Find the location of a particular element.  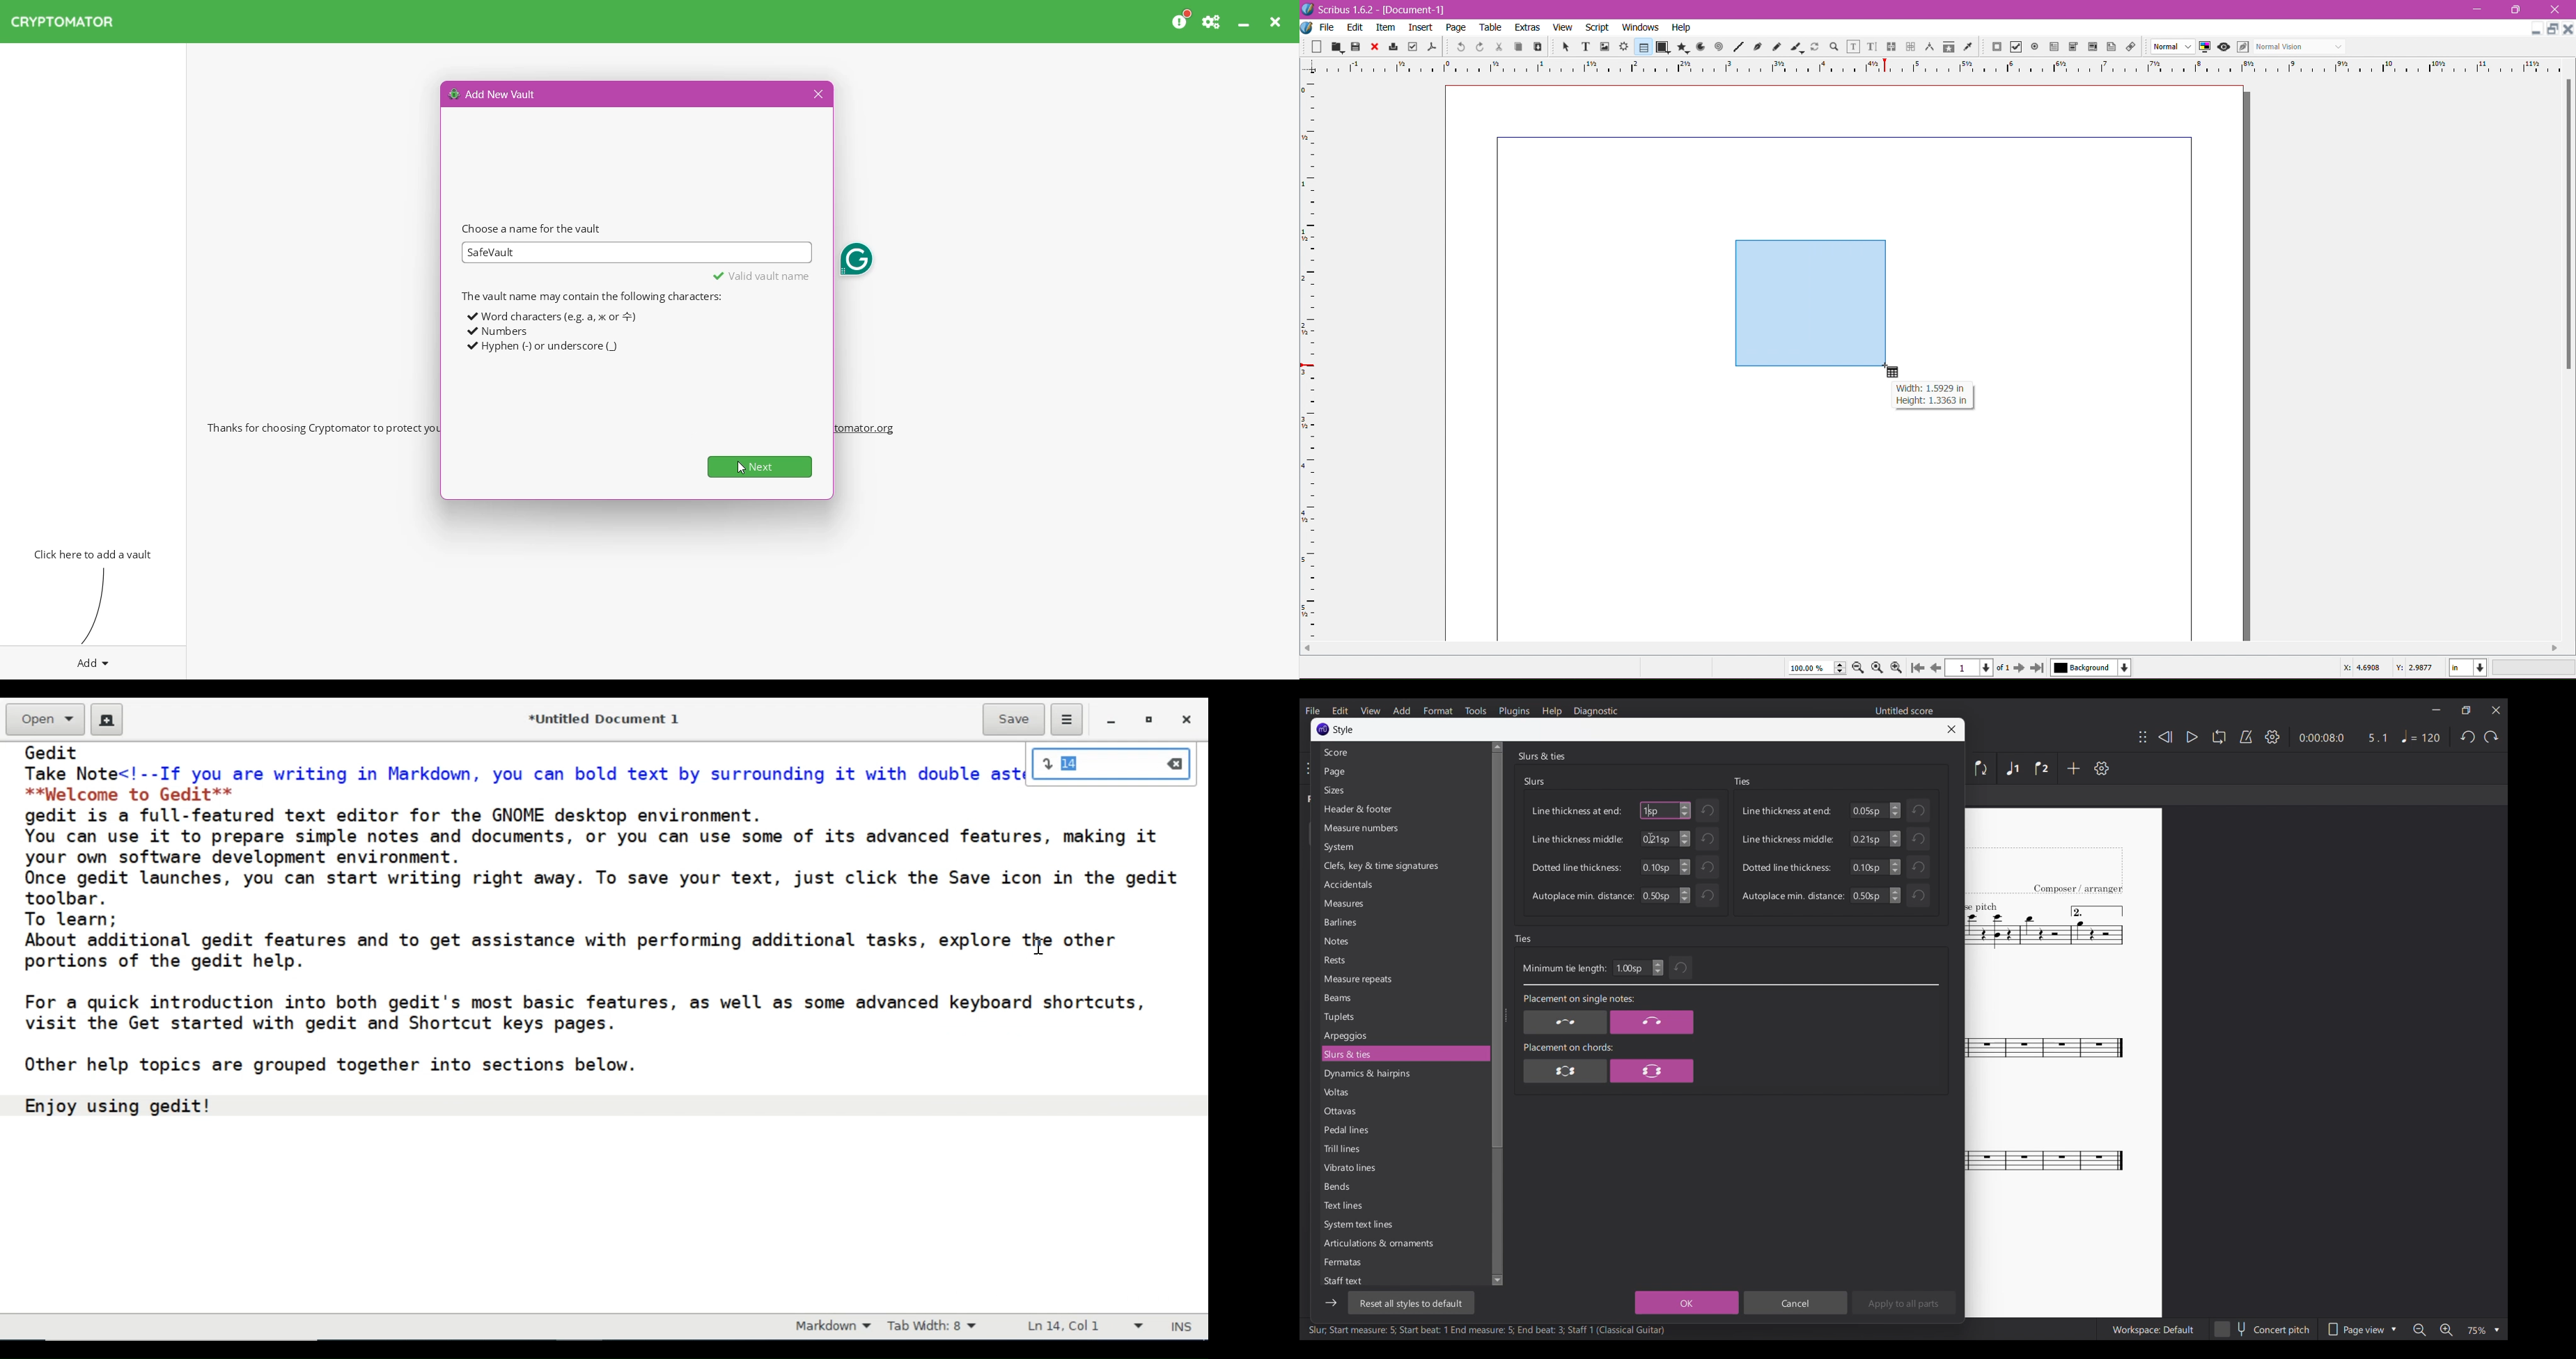

Clefs, key & time signatures is located at coordinates (1403, 866).